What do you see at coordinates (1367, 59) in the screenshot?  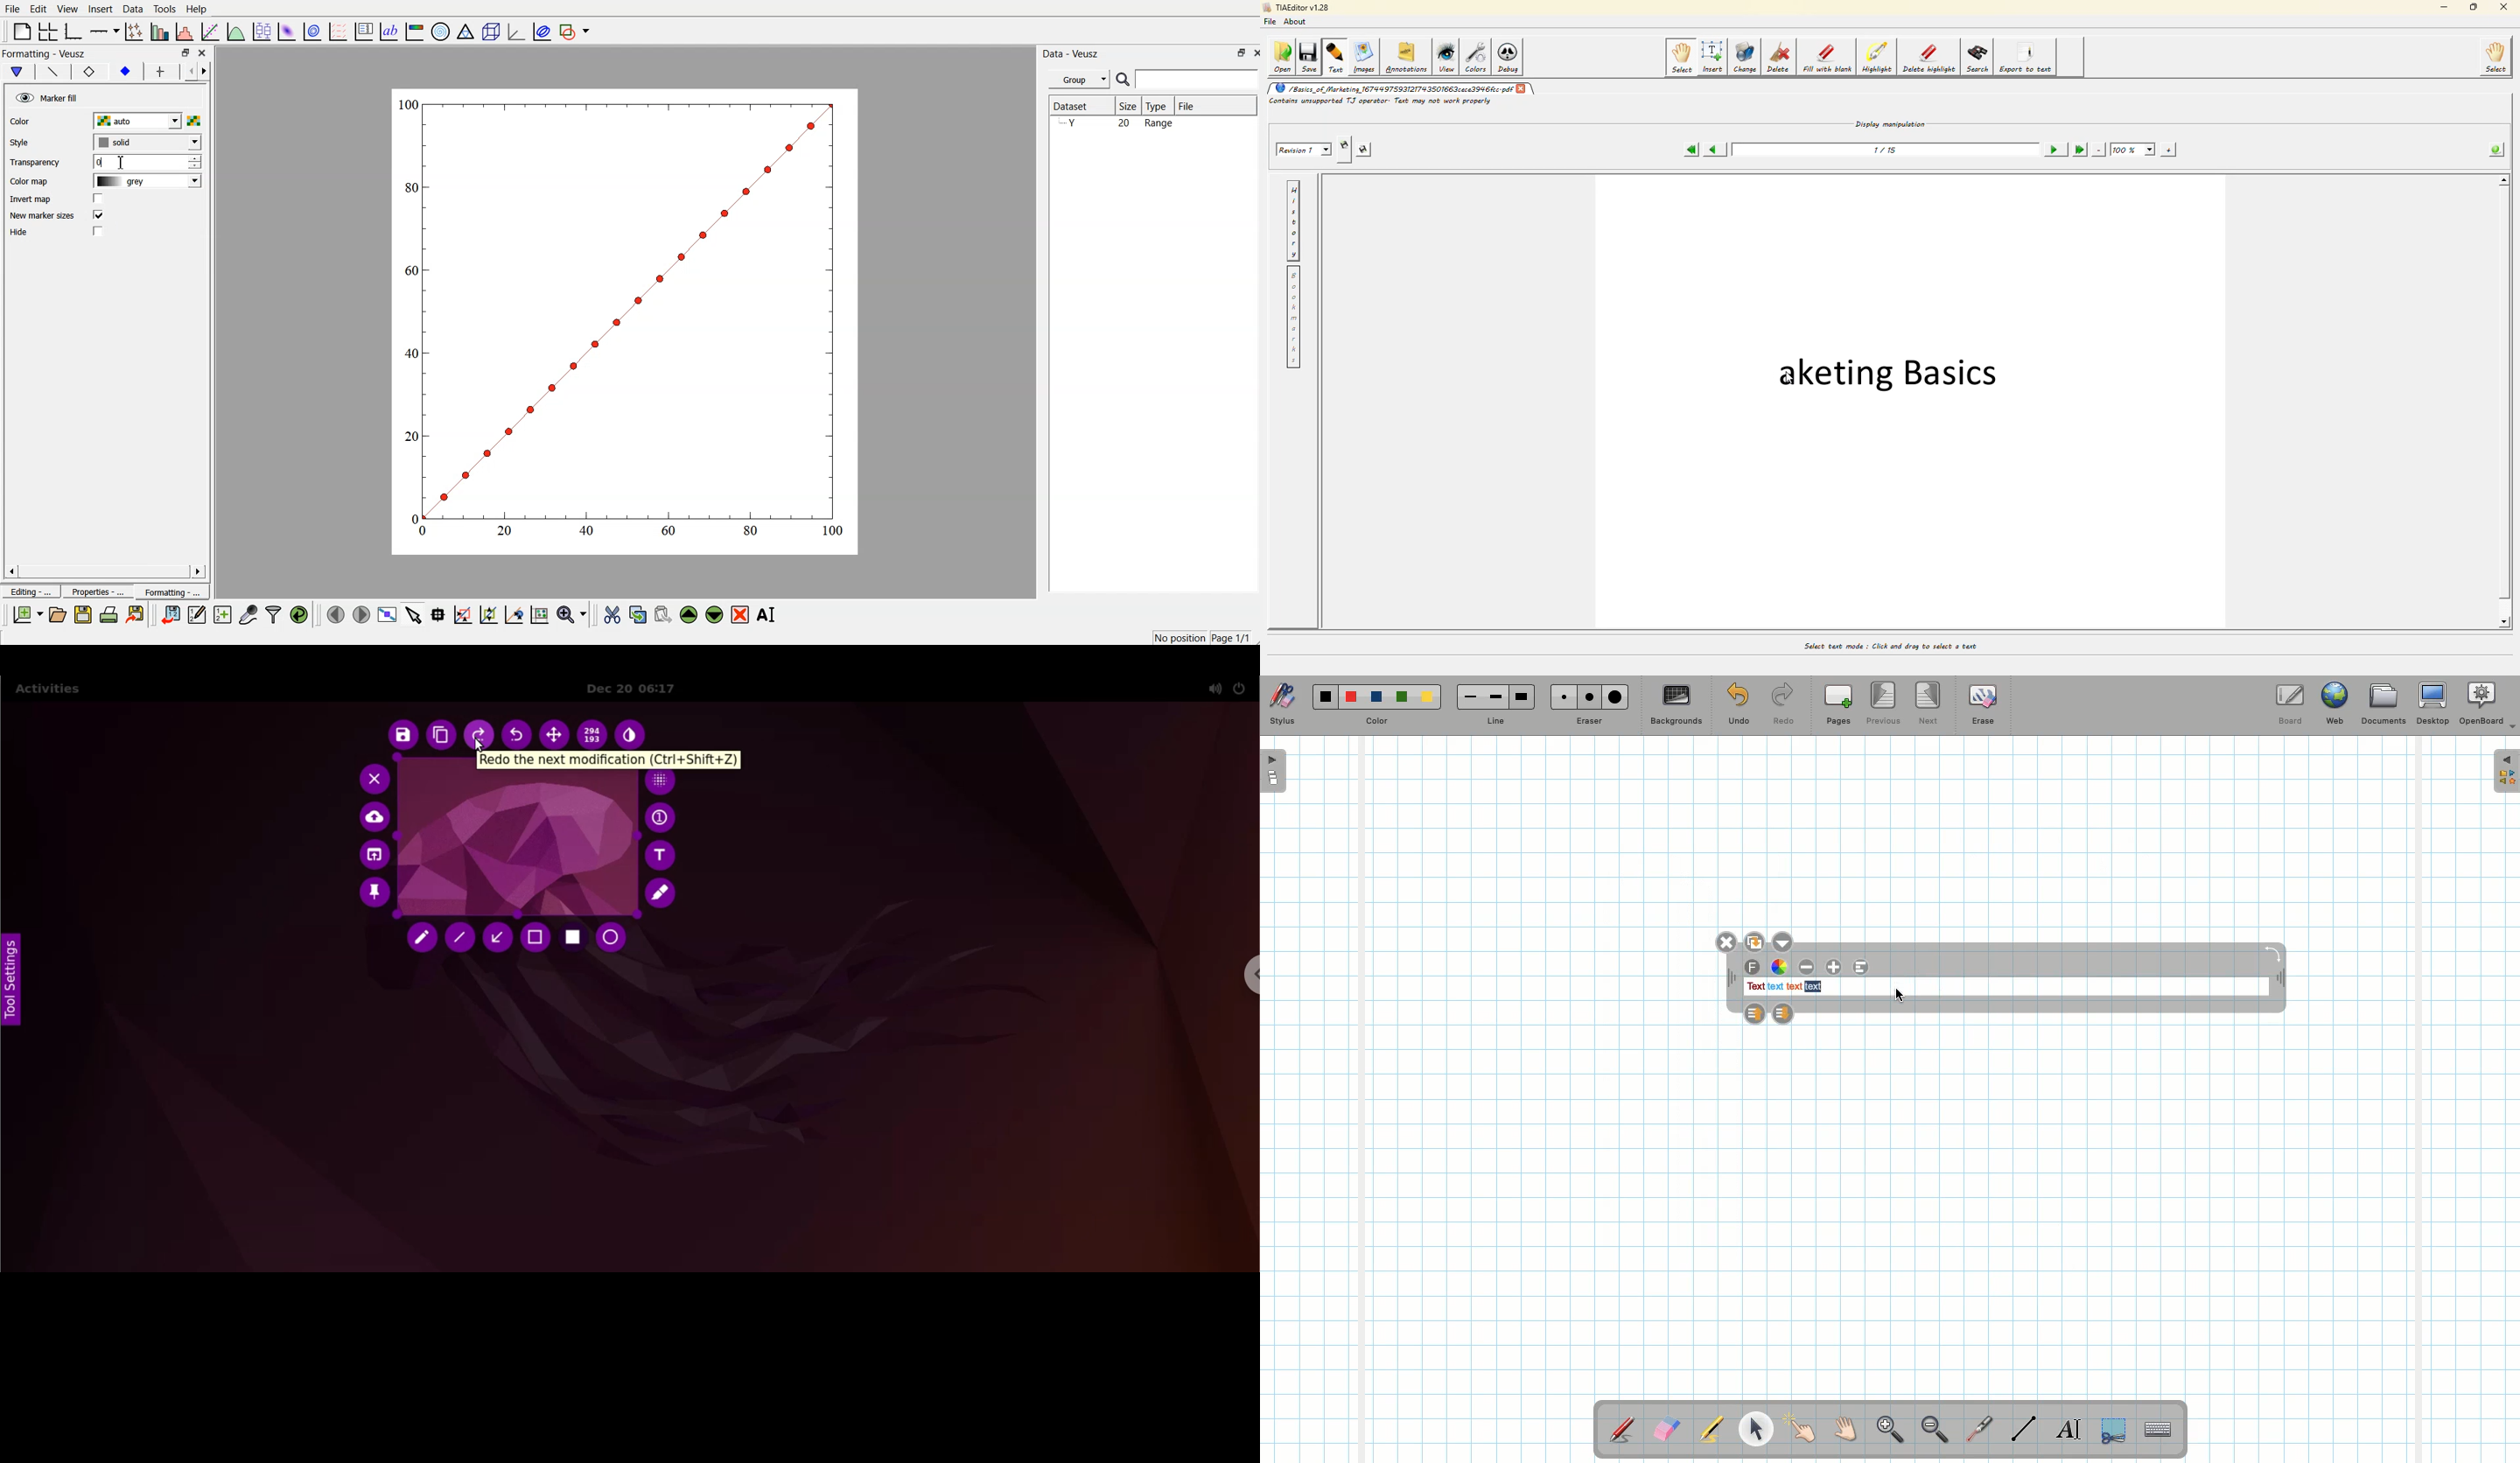 I see `images` at bounding box center [1367, 59].